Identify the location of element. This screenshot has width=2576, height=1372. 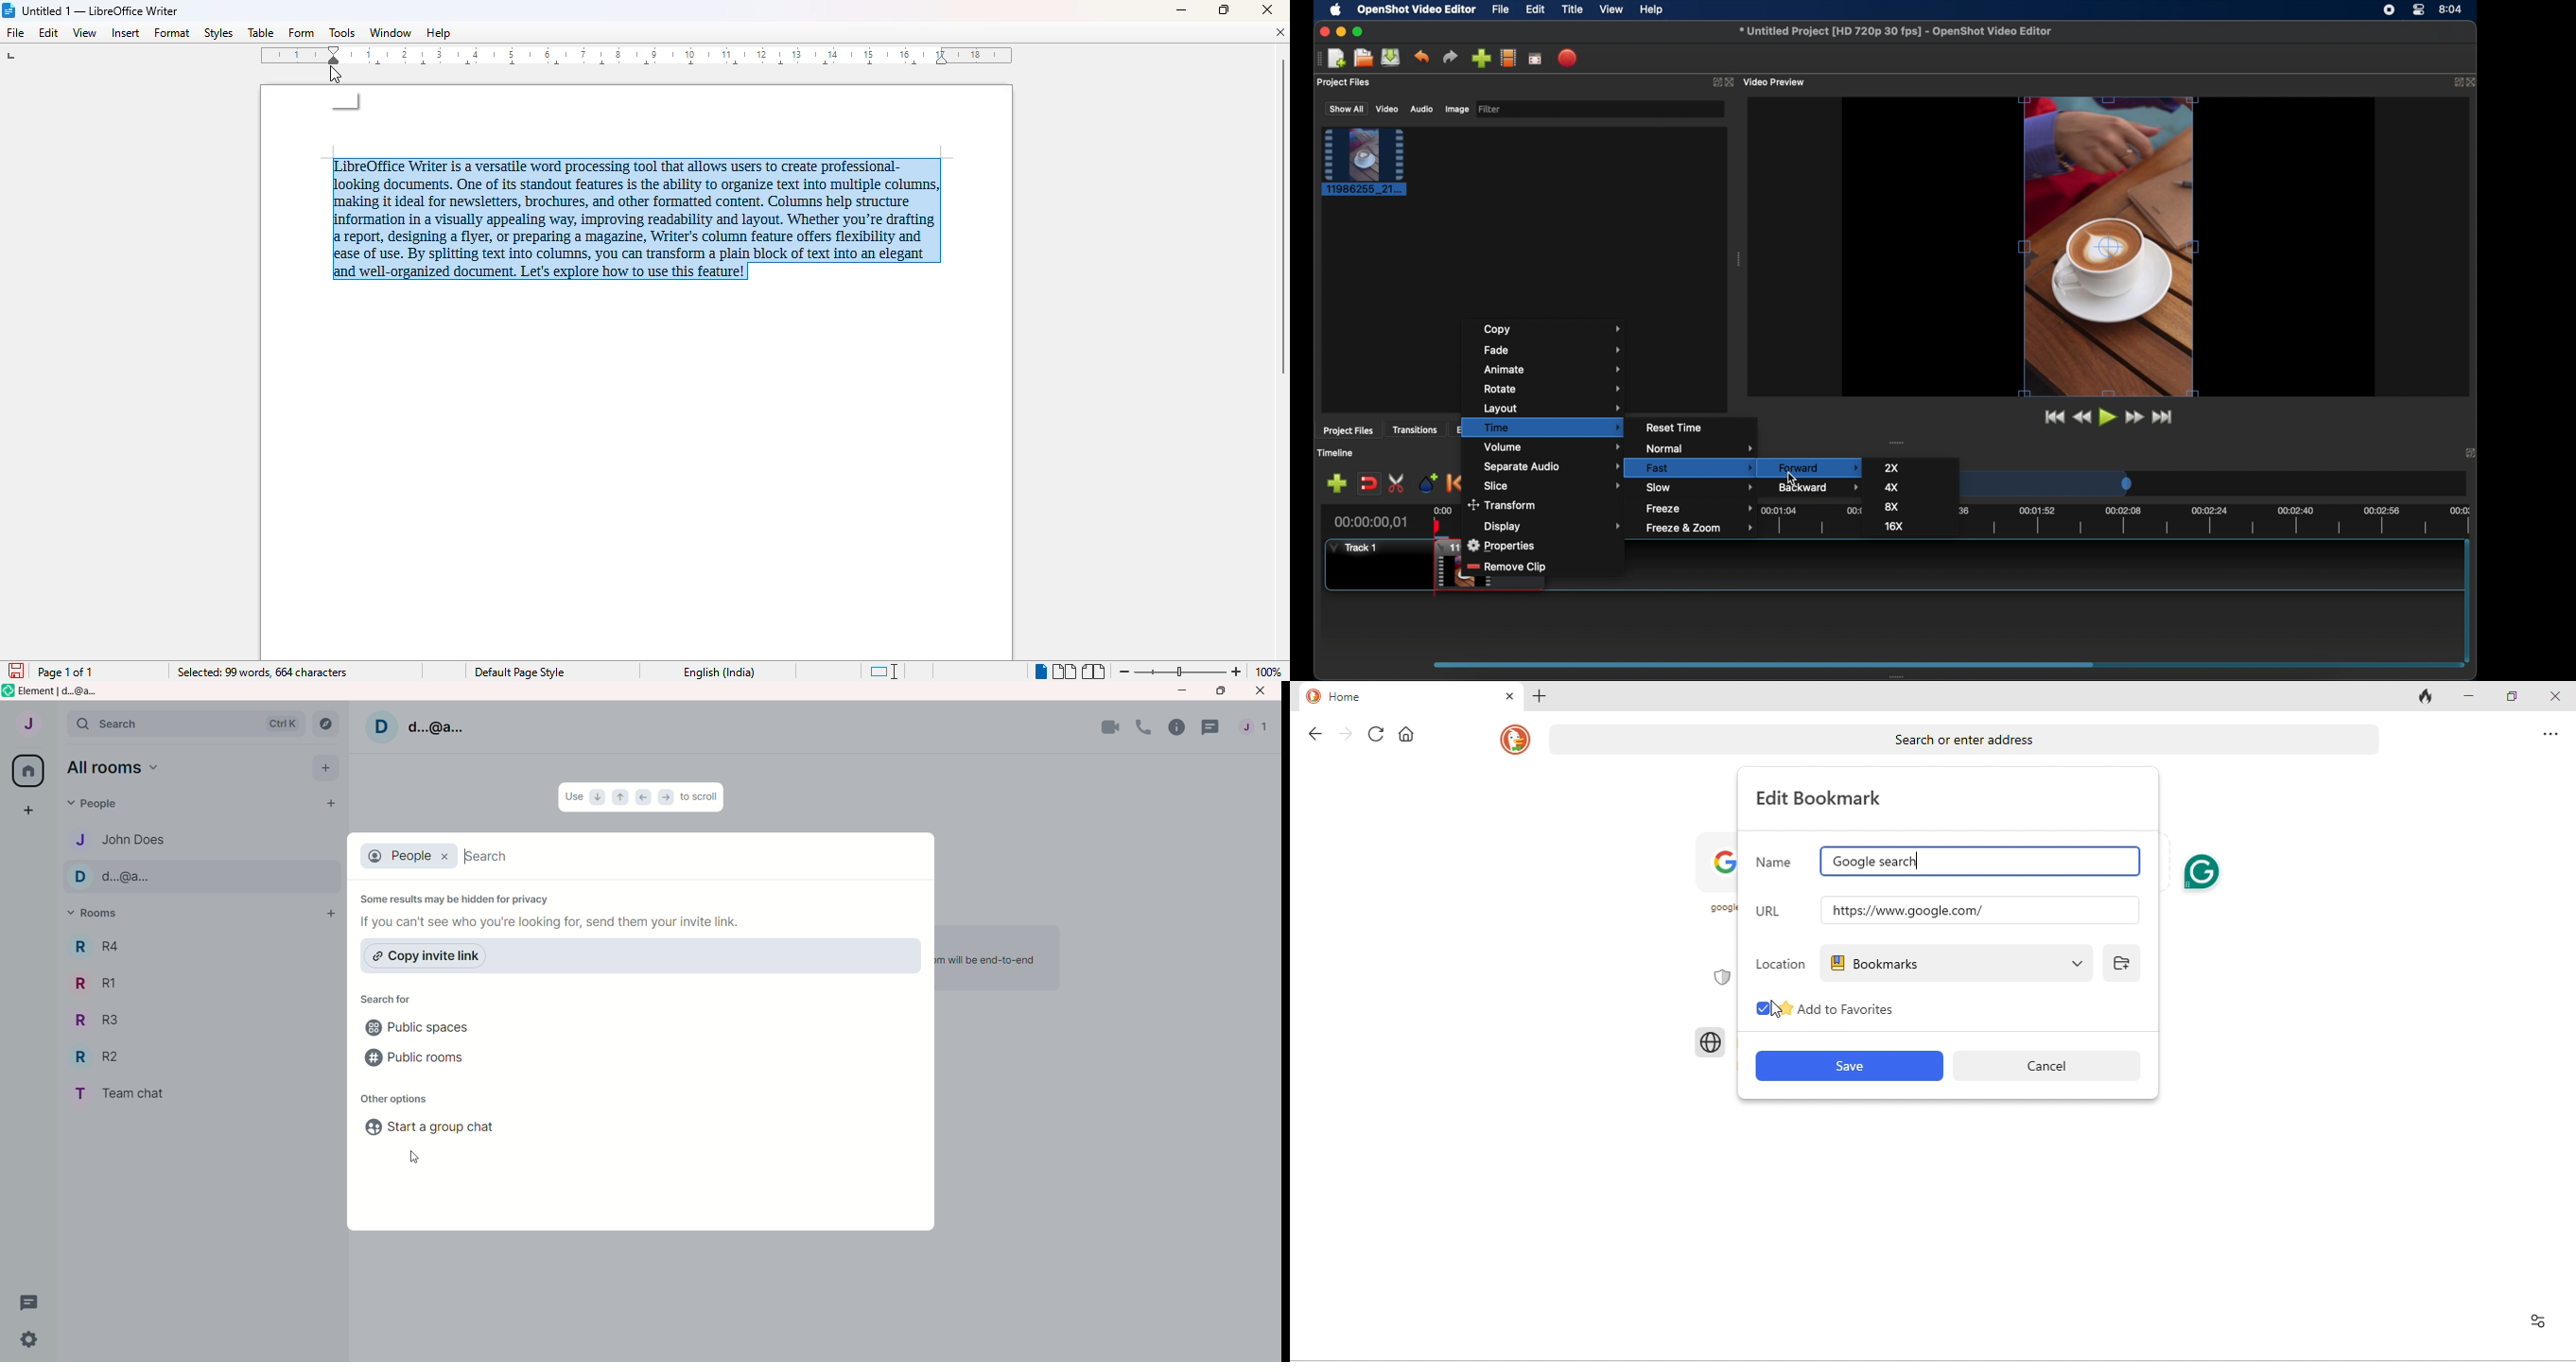
(66, 692).